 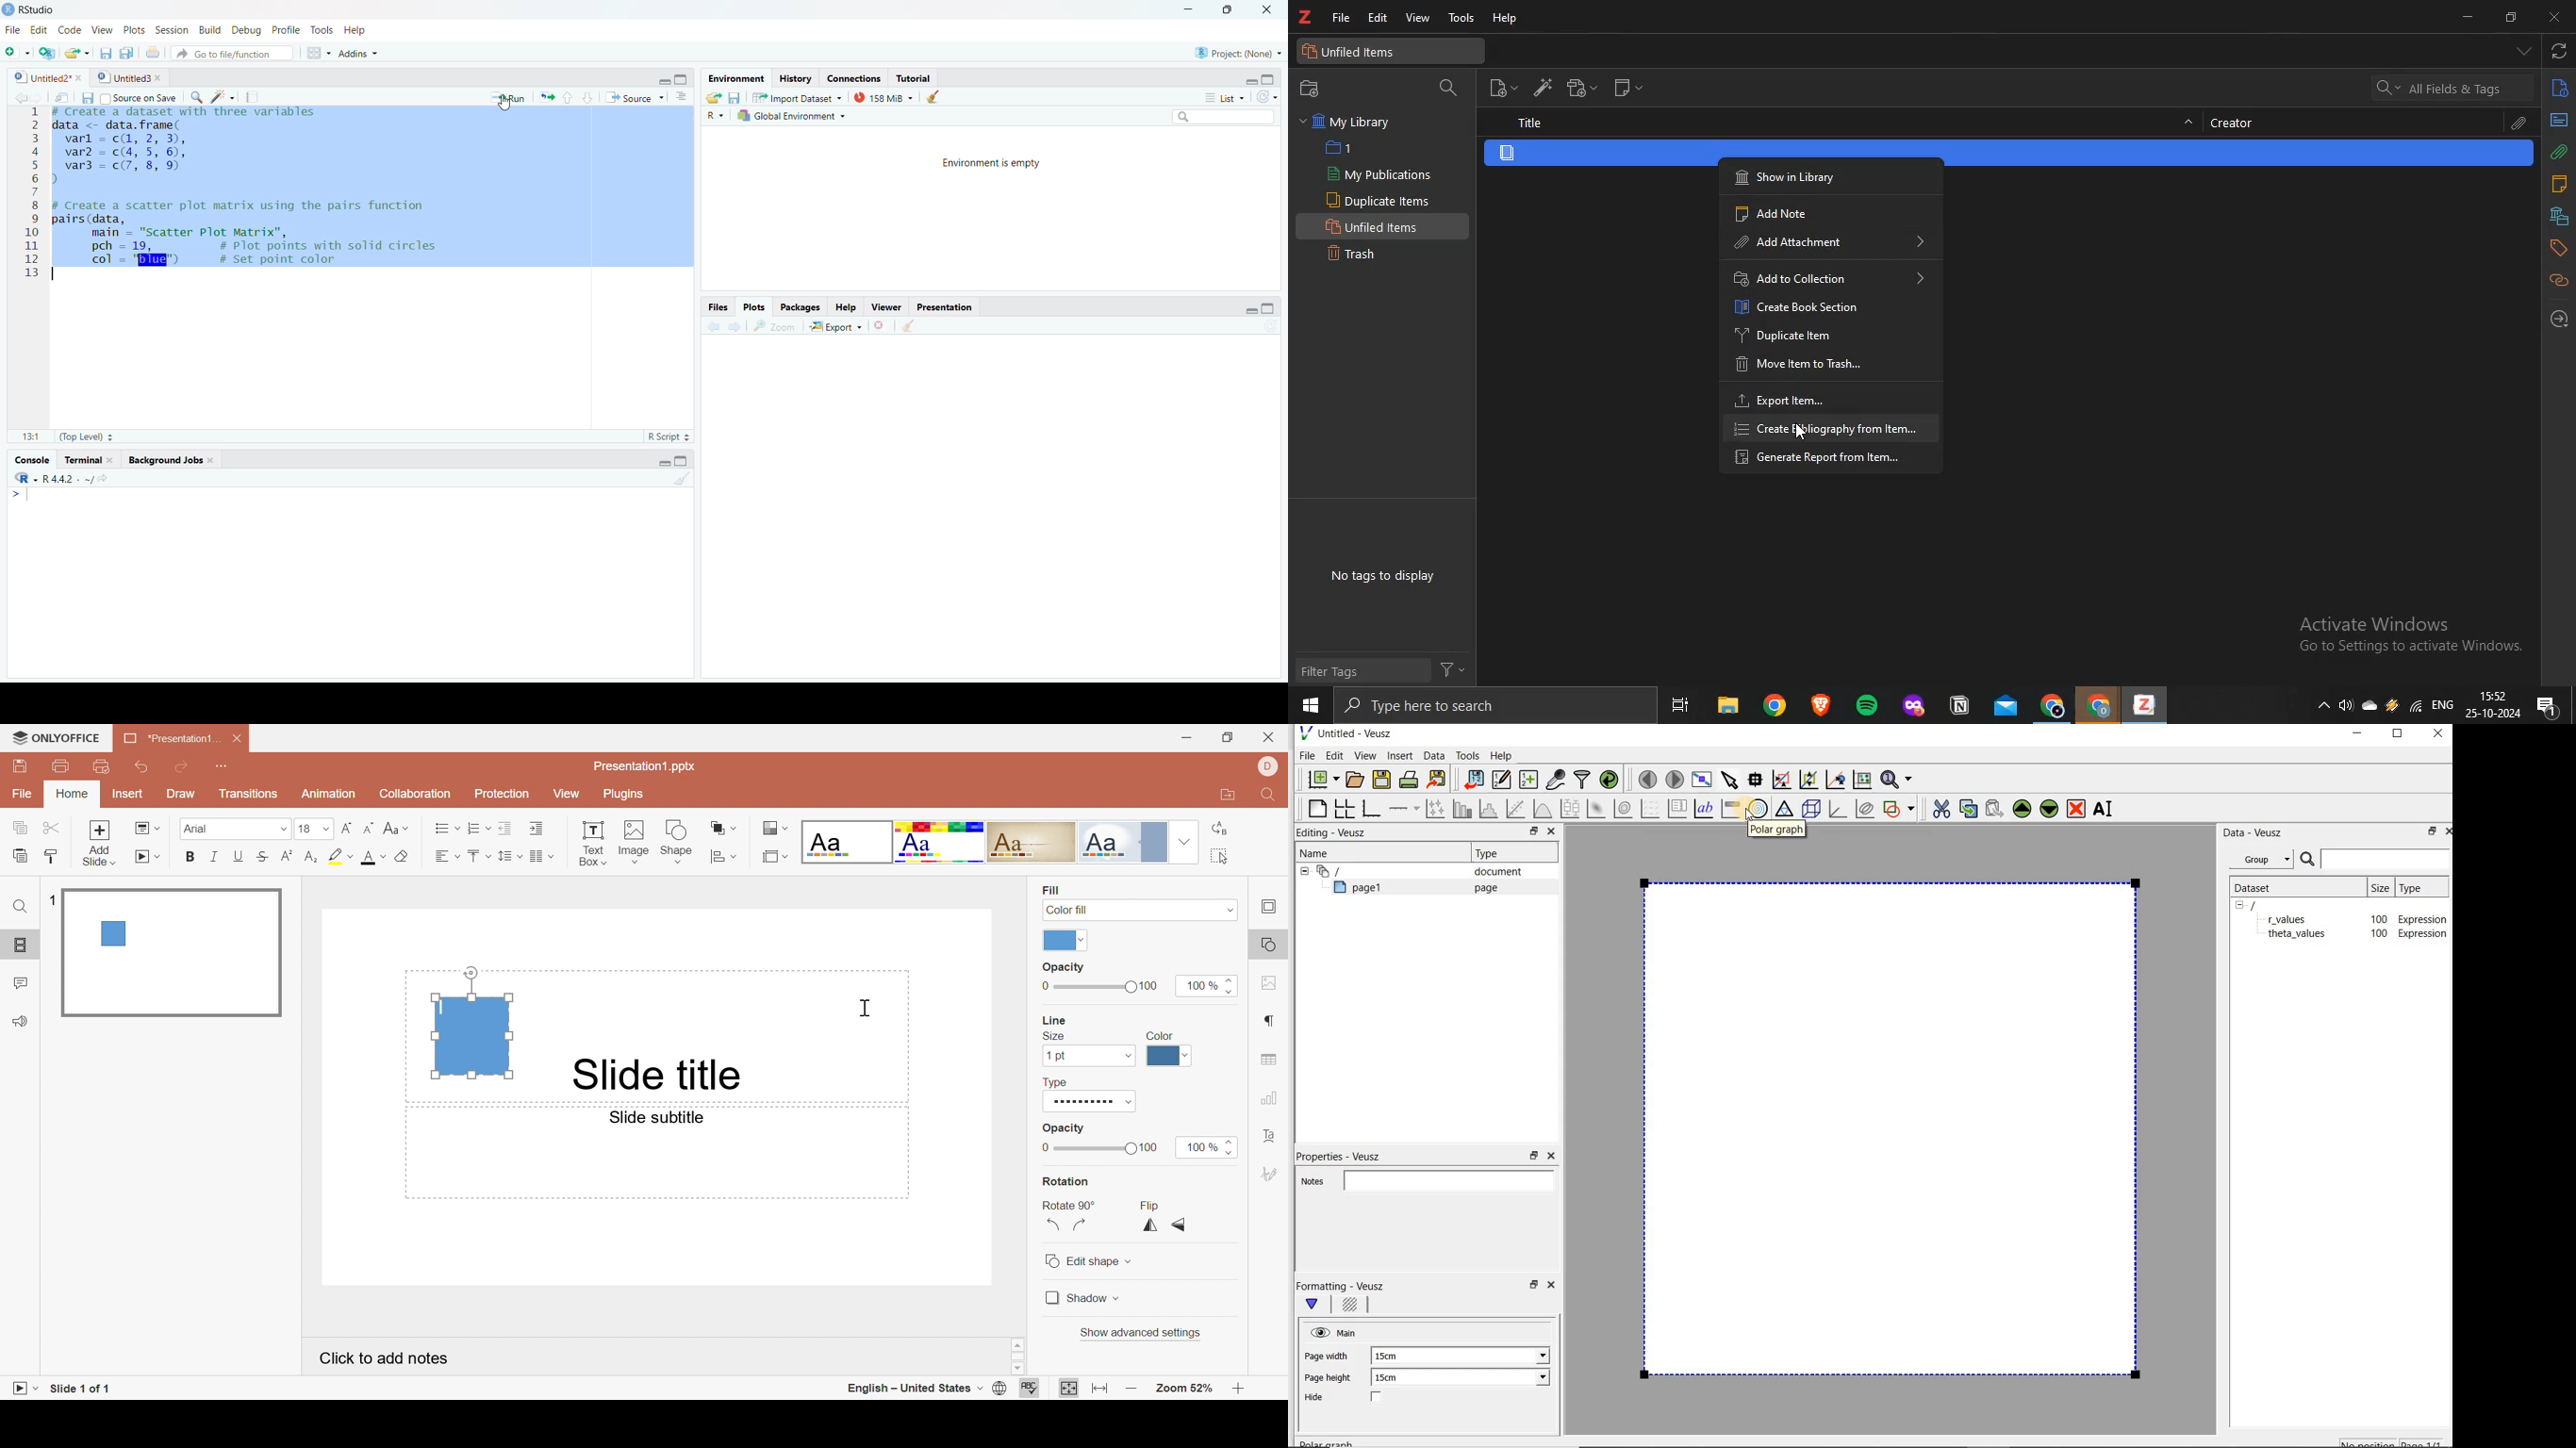 What do you see at coordinates (651, 768) in the screenshot?
I see `Presentation1.pptx` at bounding box center [651, 768].